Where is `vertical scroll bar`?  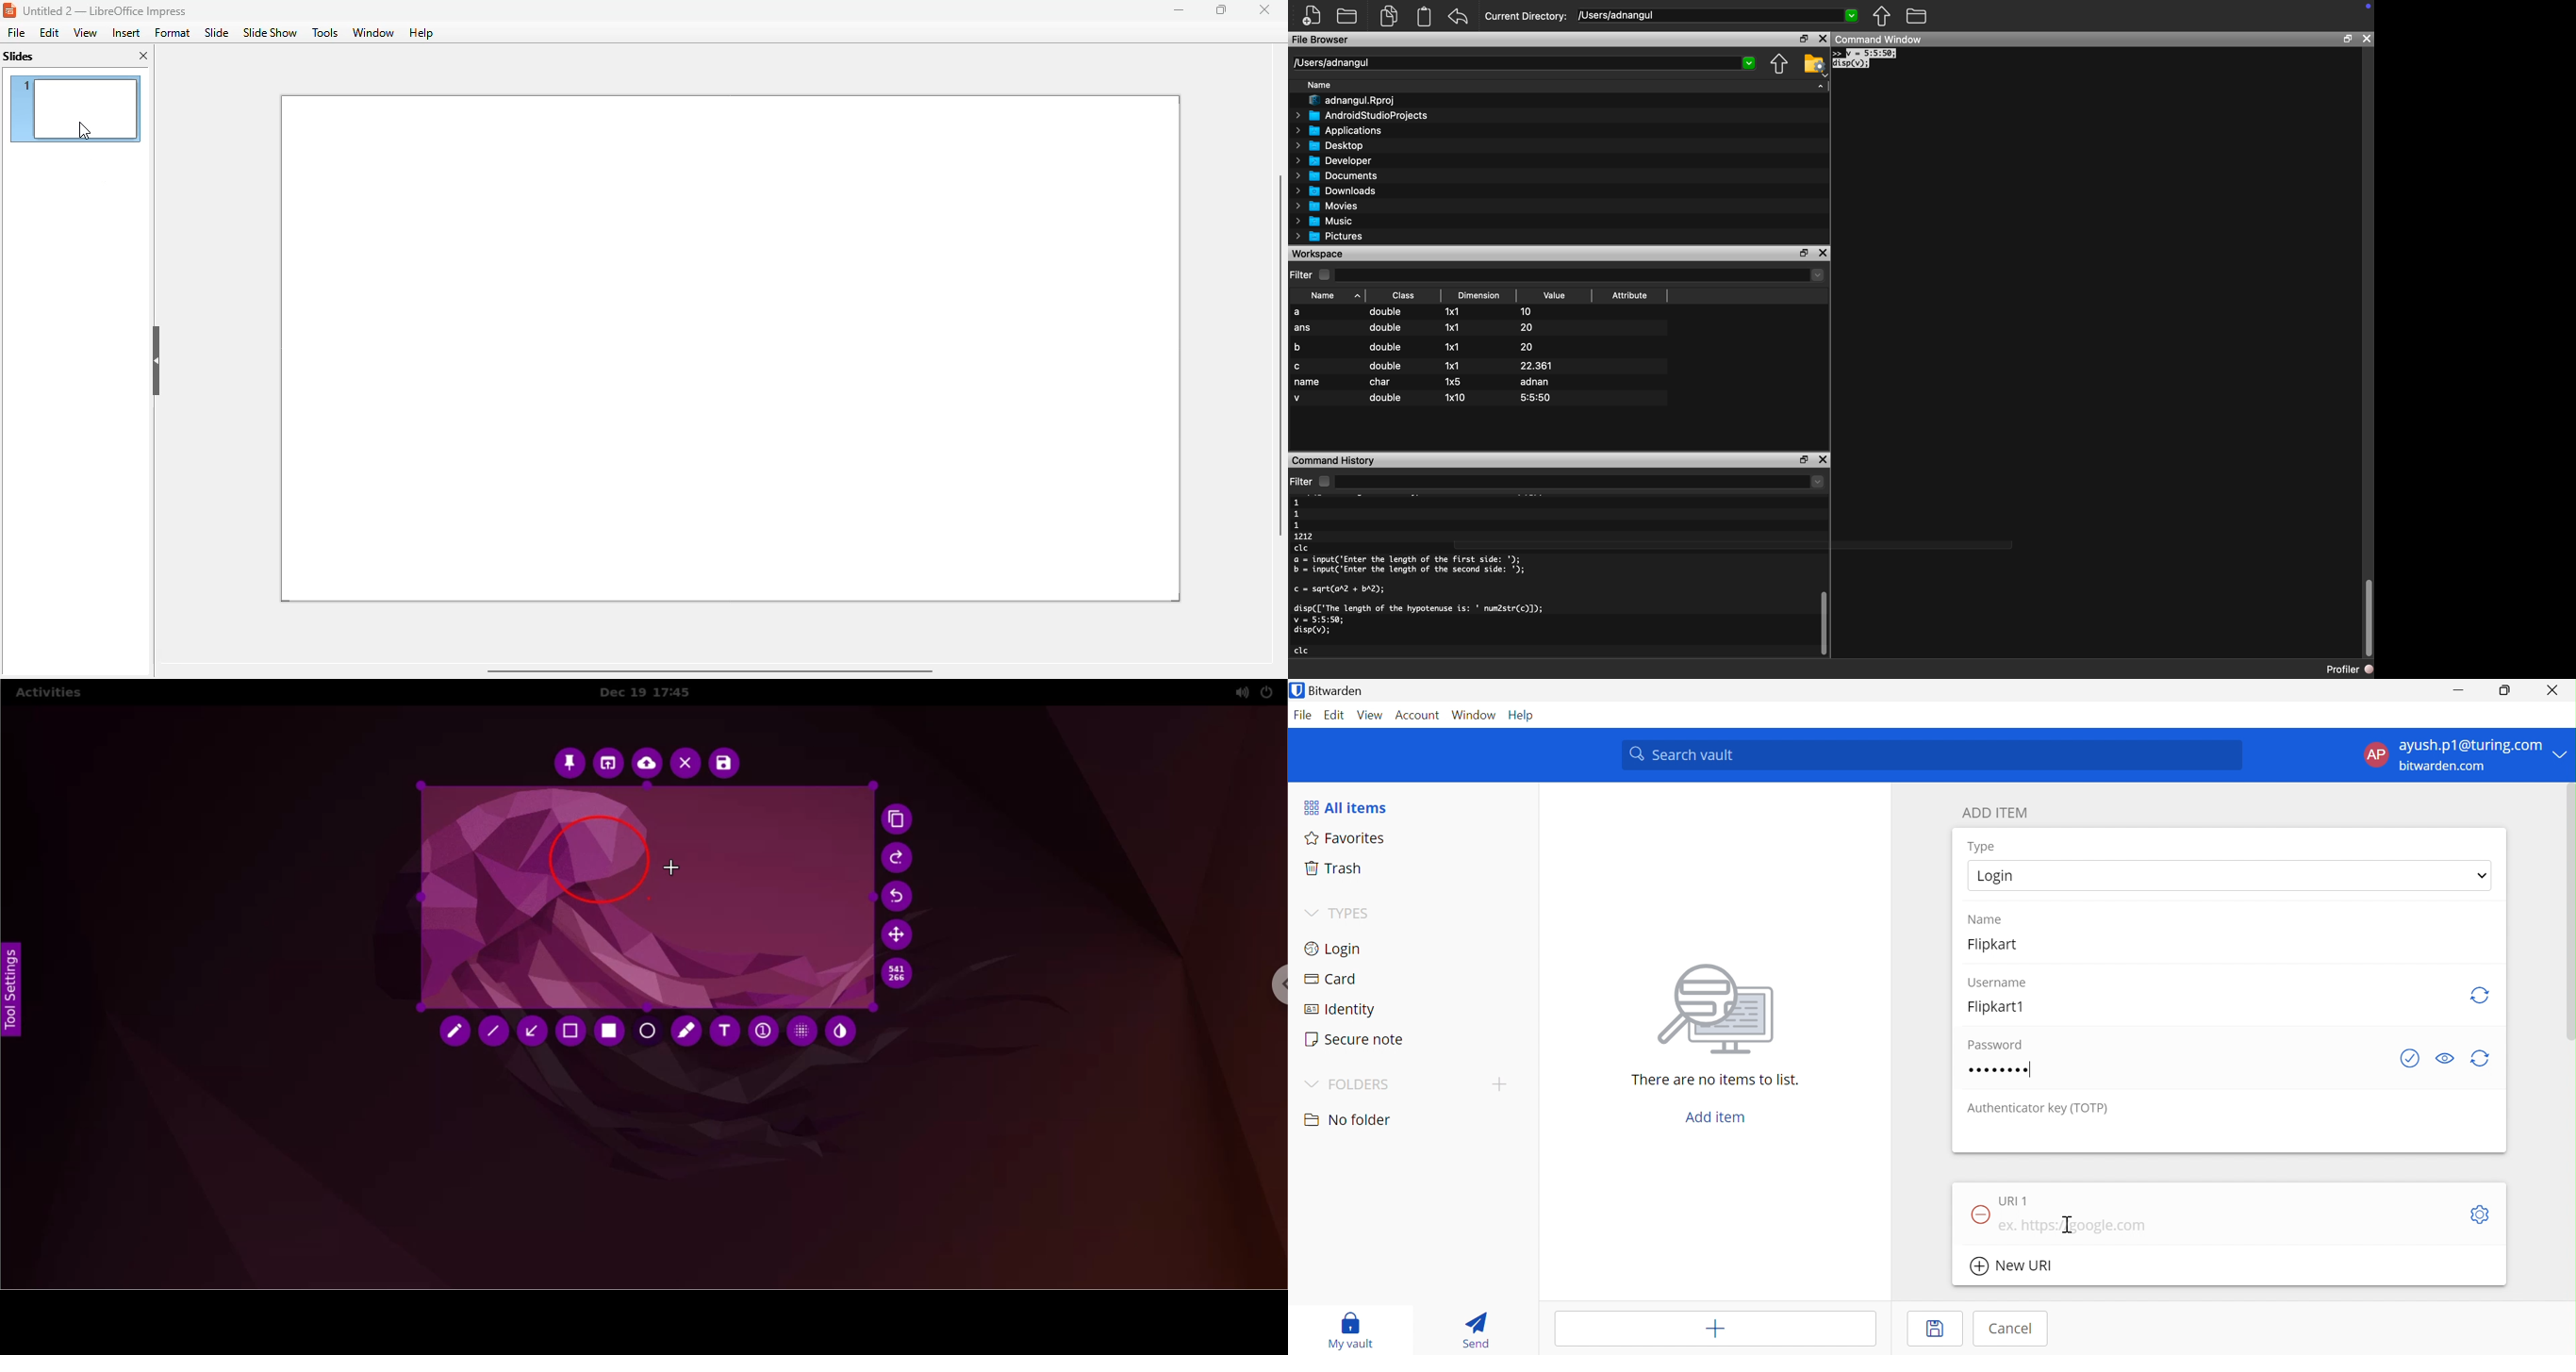
vertical scroll bar is located at coordinates (1279, 354).